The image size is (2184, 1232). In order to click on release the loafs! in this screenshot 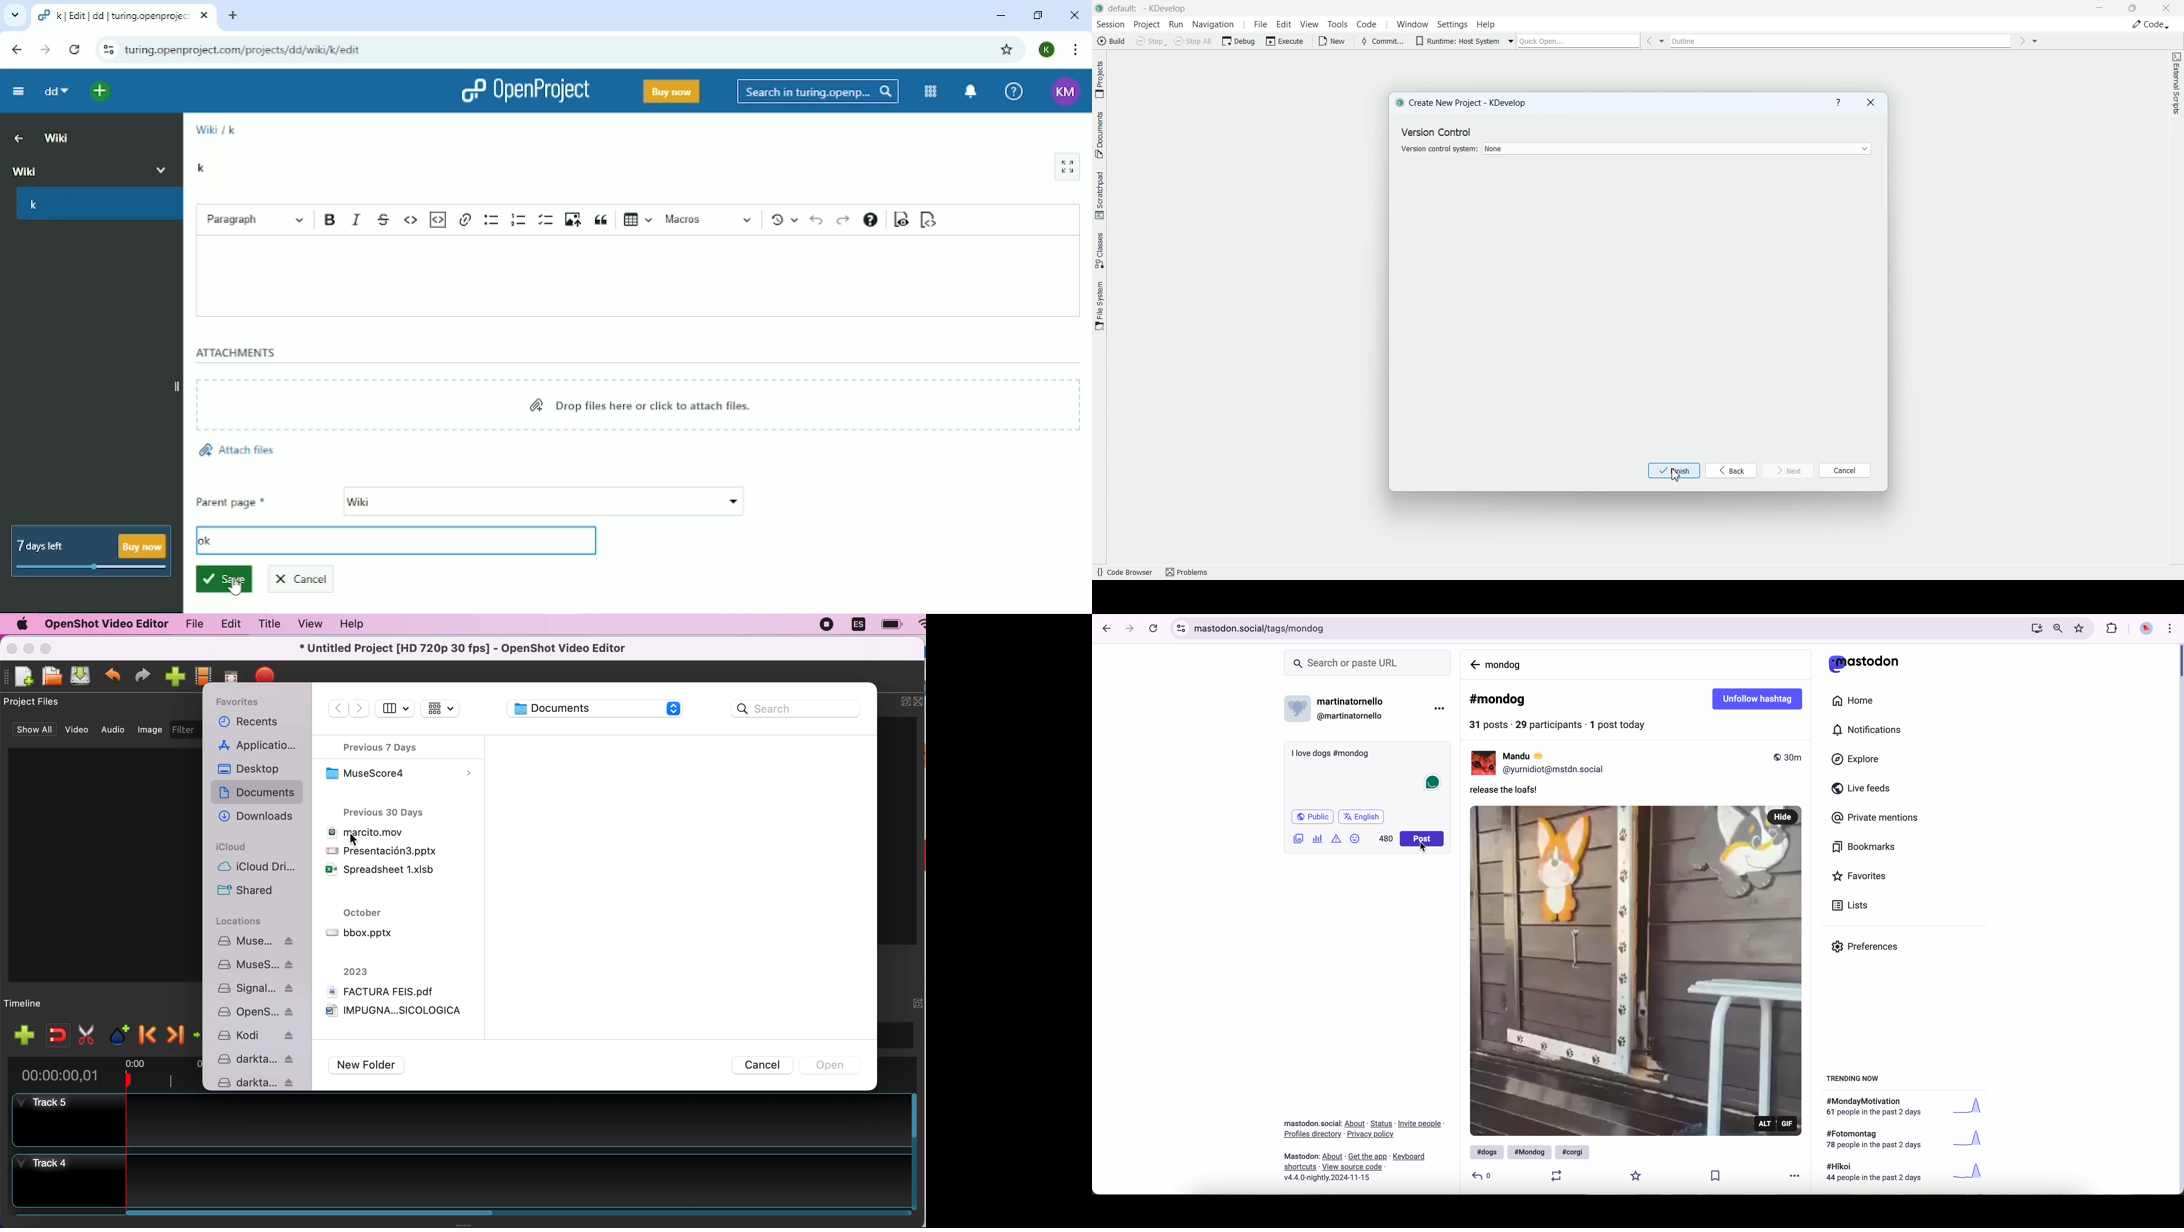, I will do `click(1508, 792)`.